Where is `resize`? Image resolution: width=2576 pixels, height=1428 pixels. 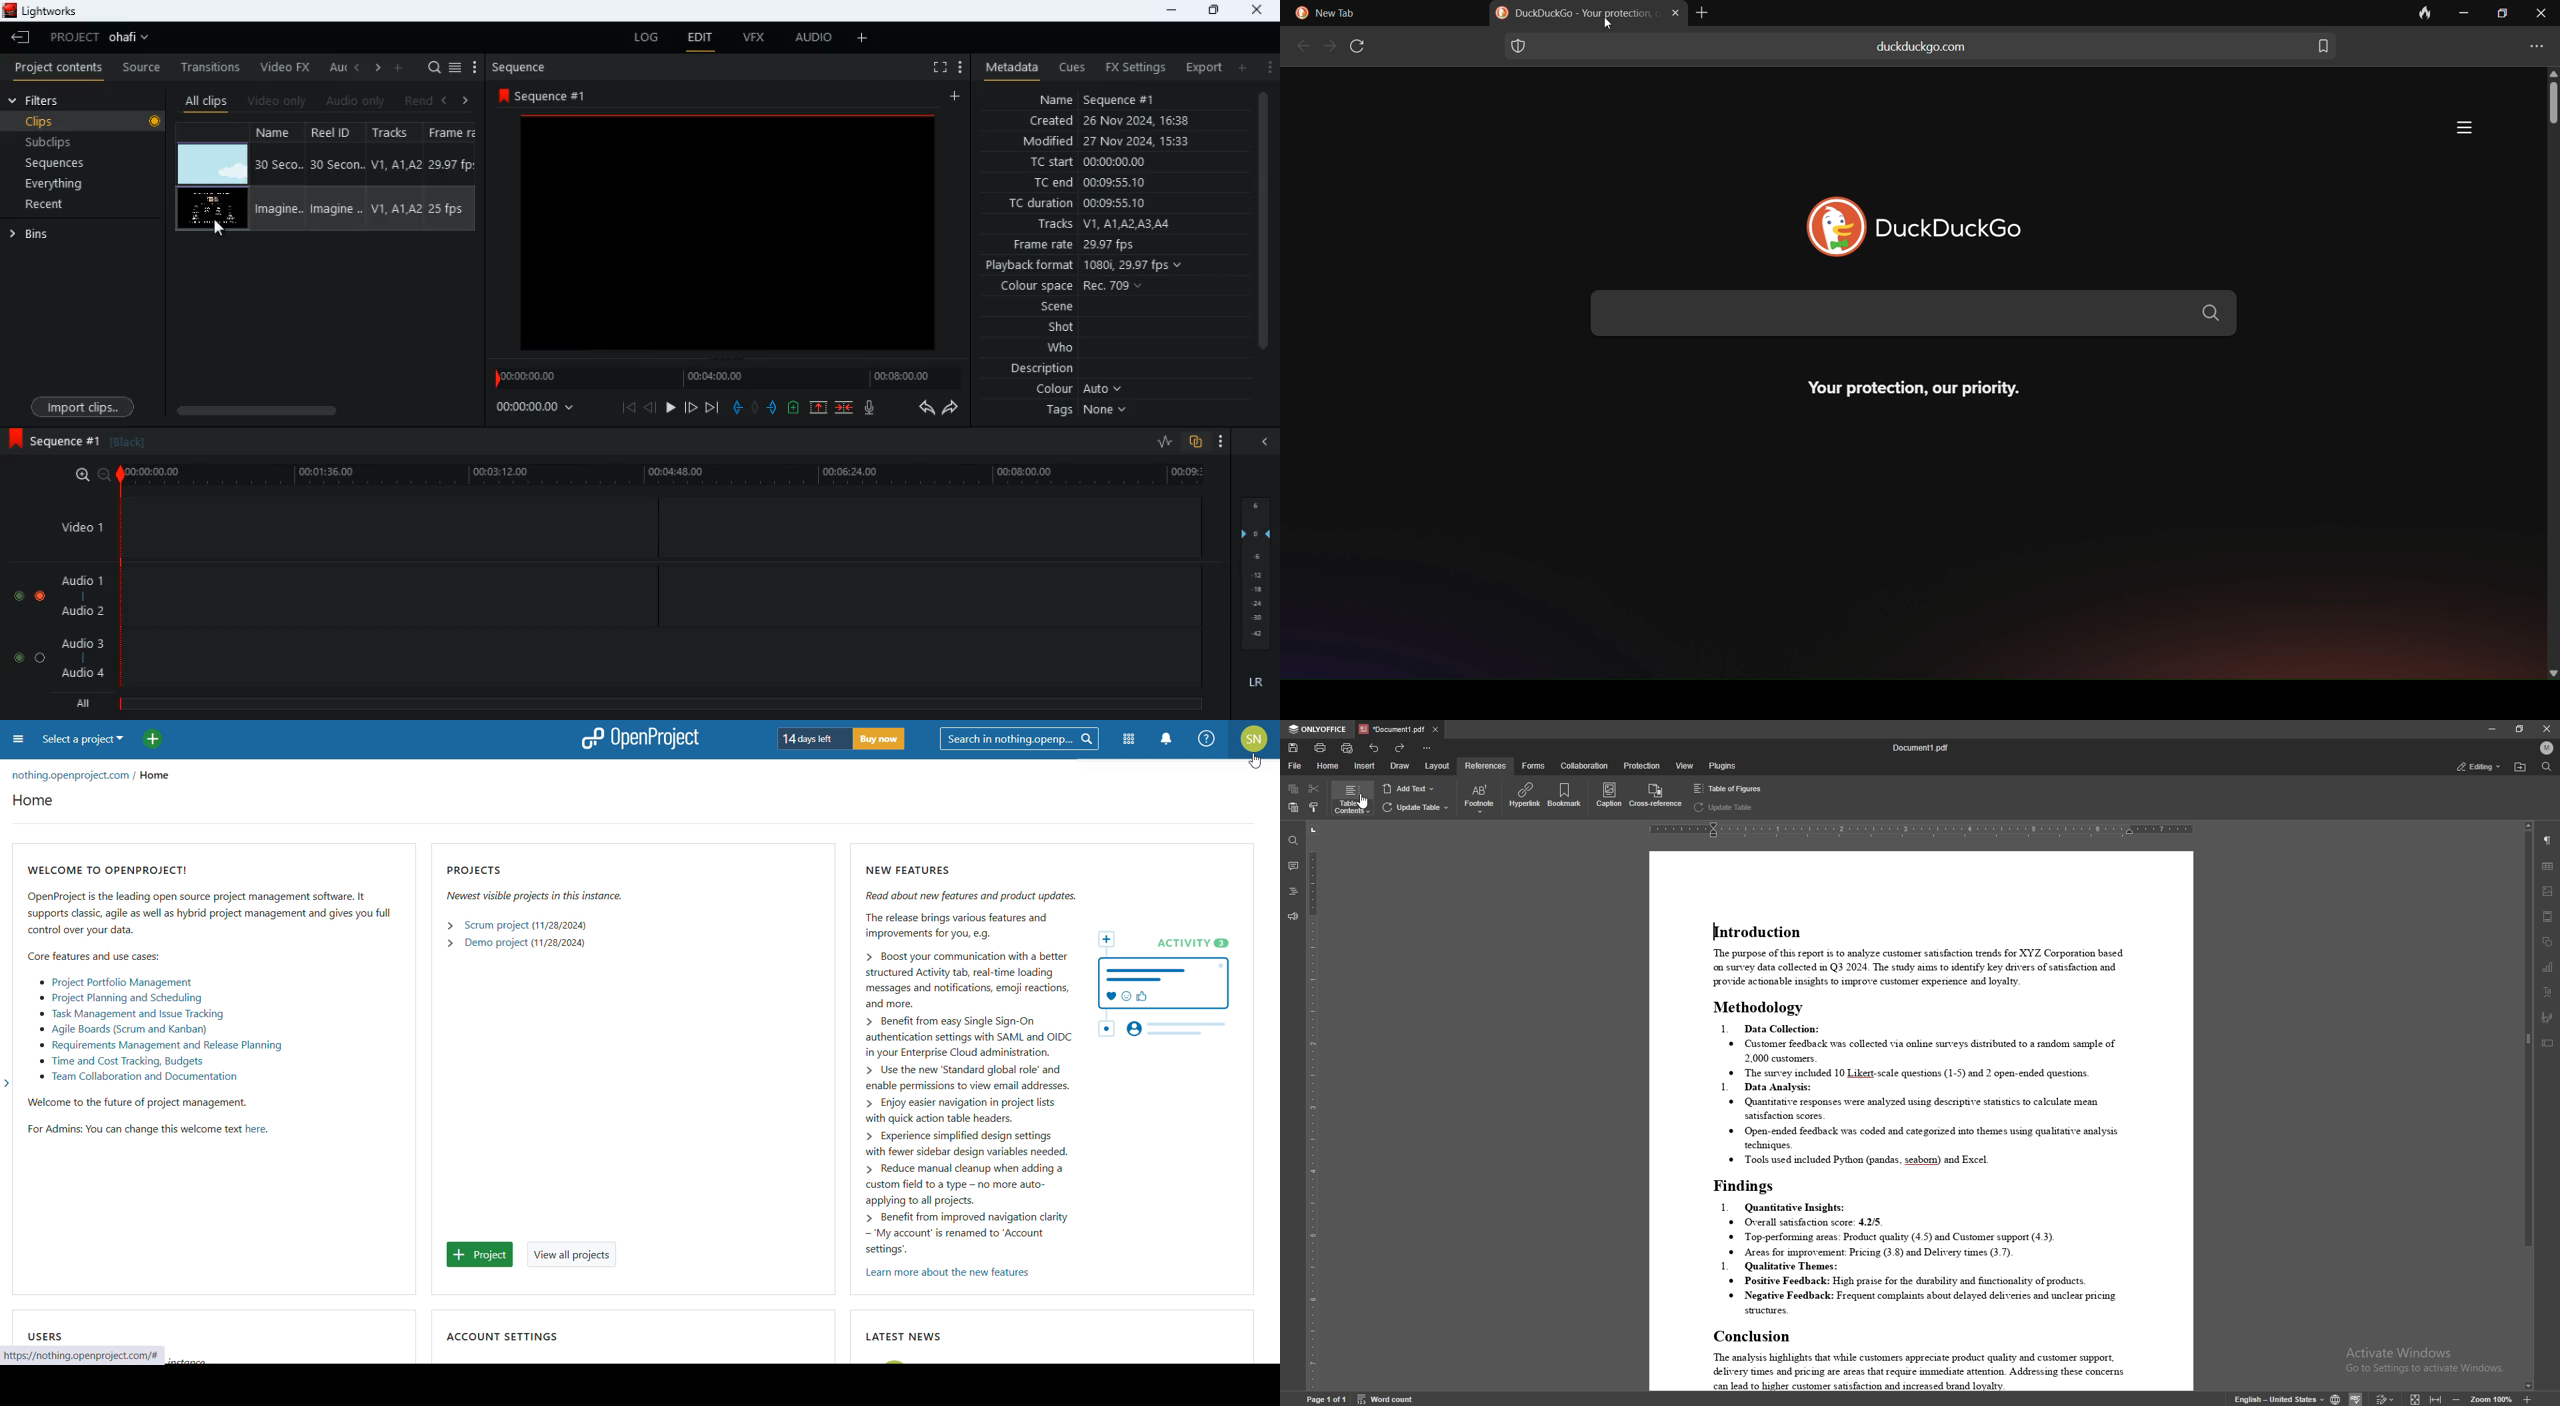 resize is located at coordinates (2519, 729).